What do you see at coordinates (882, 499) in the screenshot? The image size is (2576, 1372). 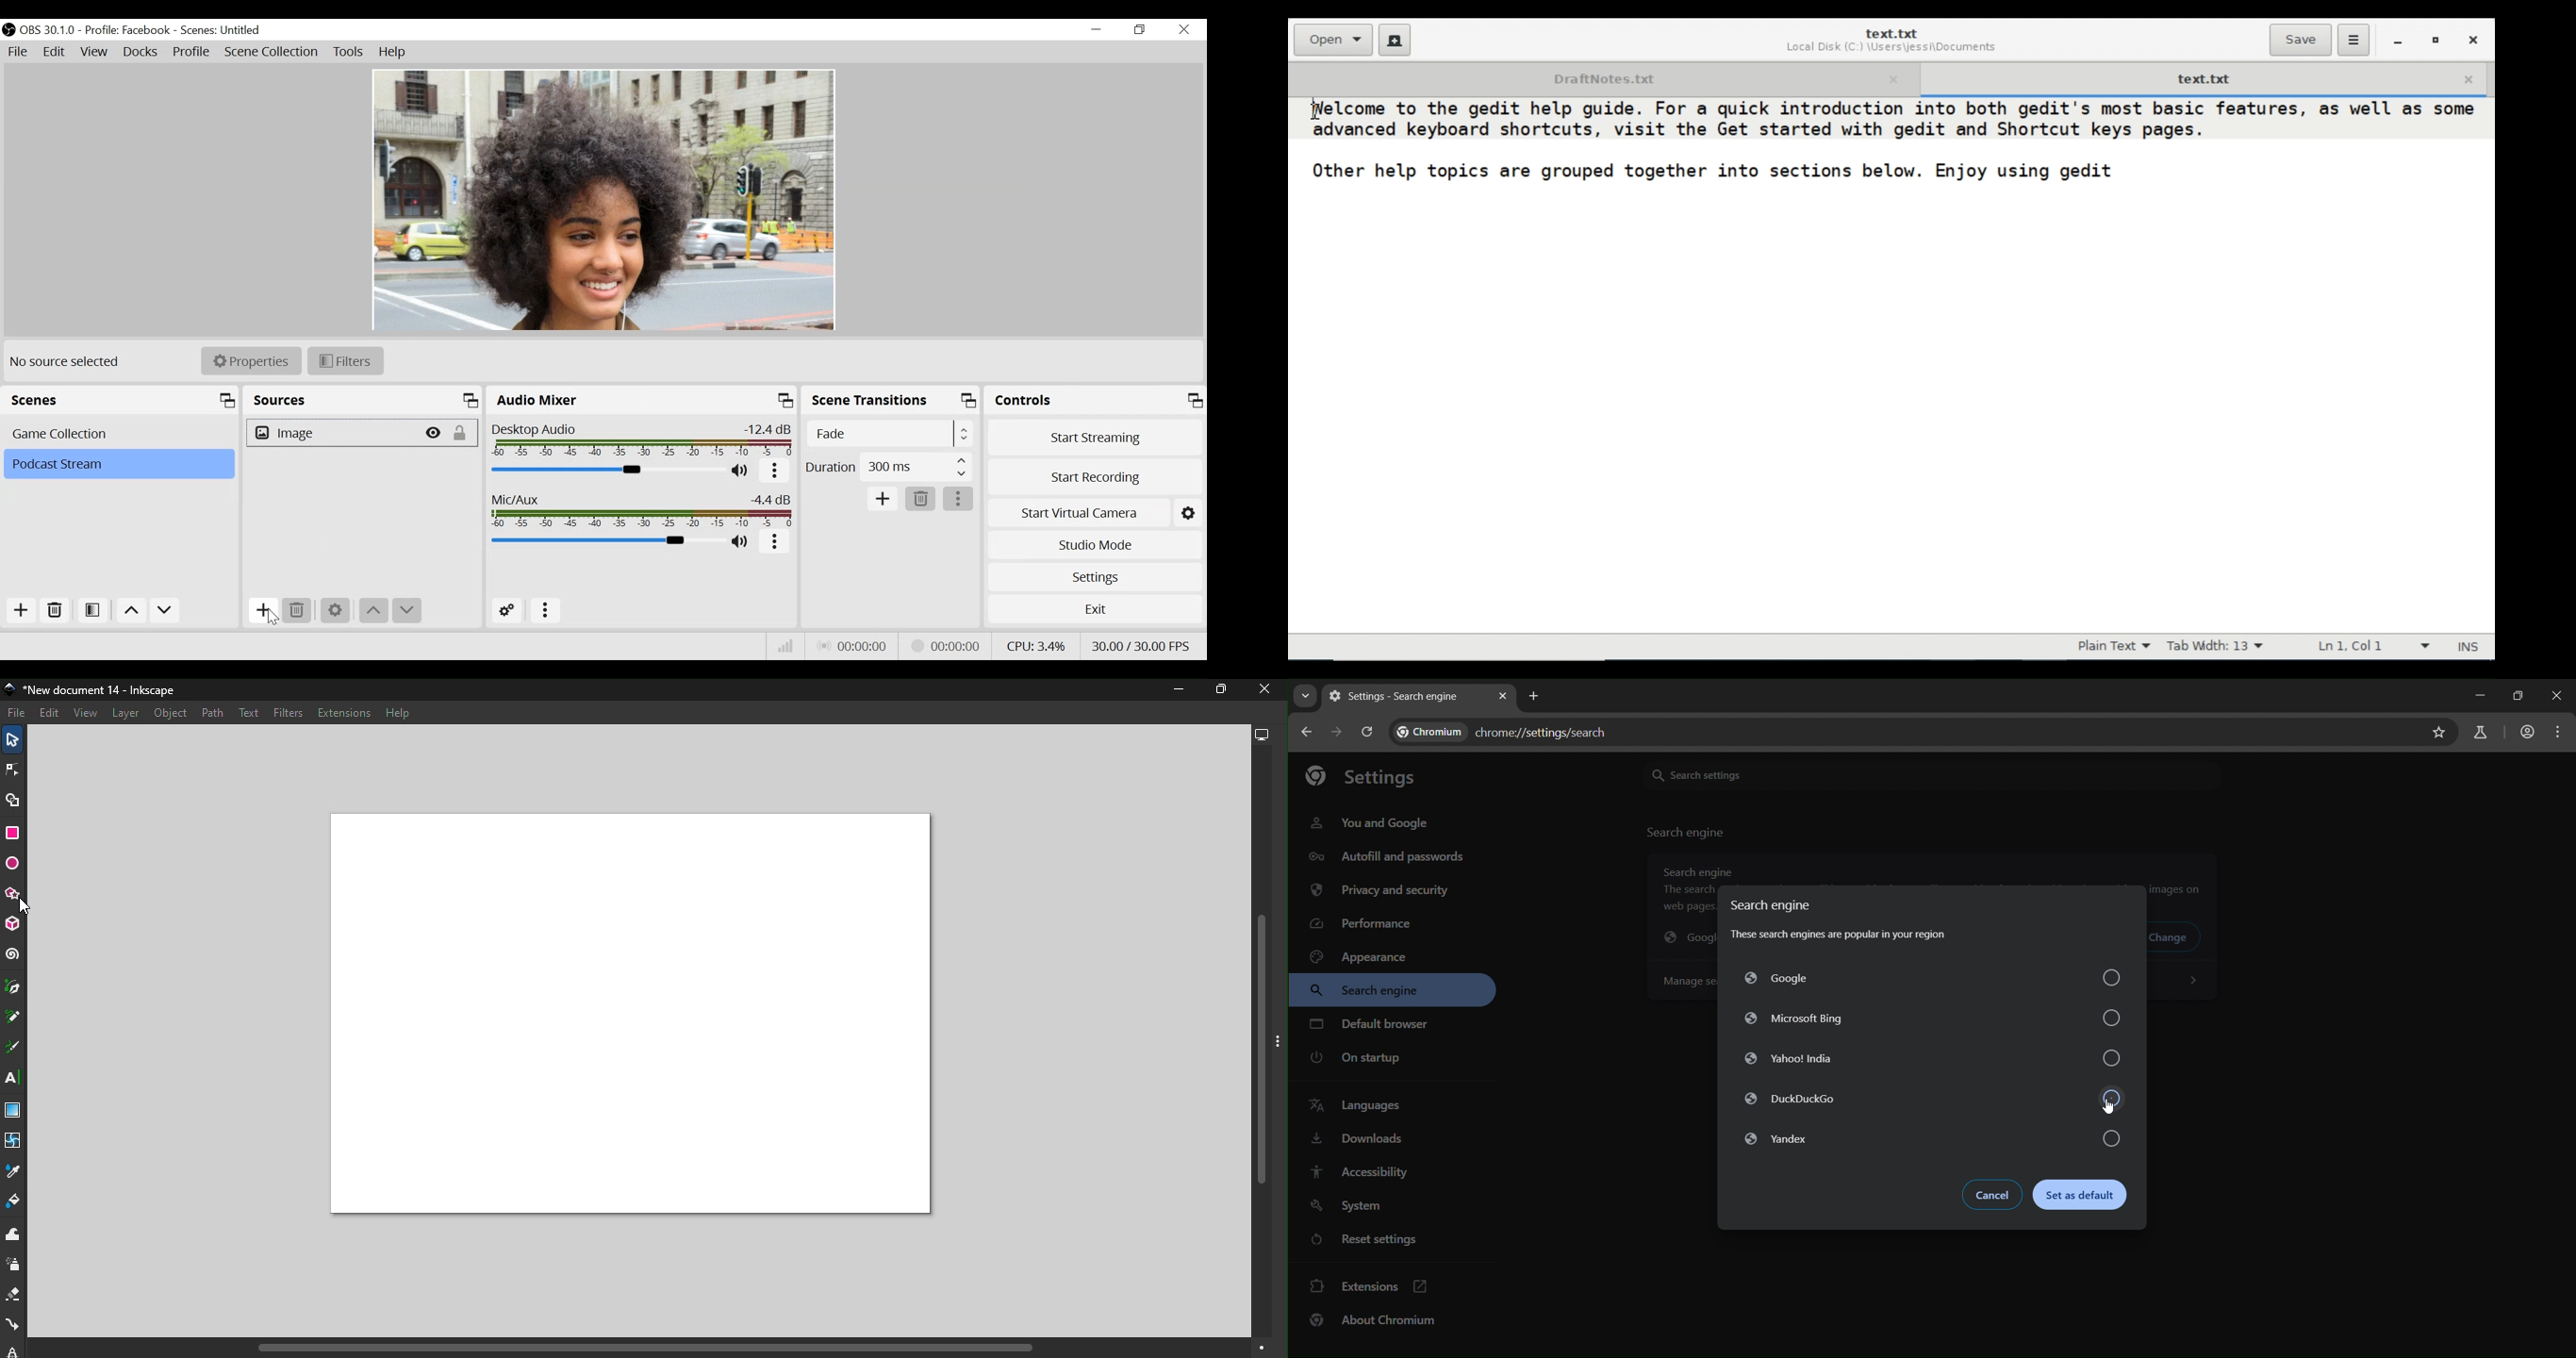 I see `Add Scene Transition` at bounding box center [882, 499].